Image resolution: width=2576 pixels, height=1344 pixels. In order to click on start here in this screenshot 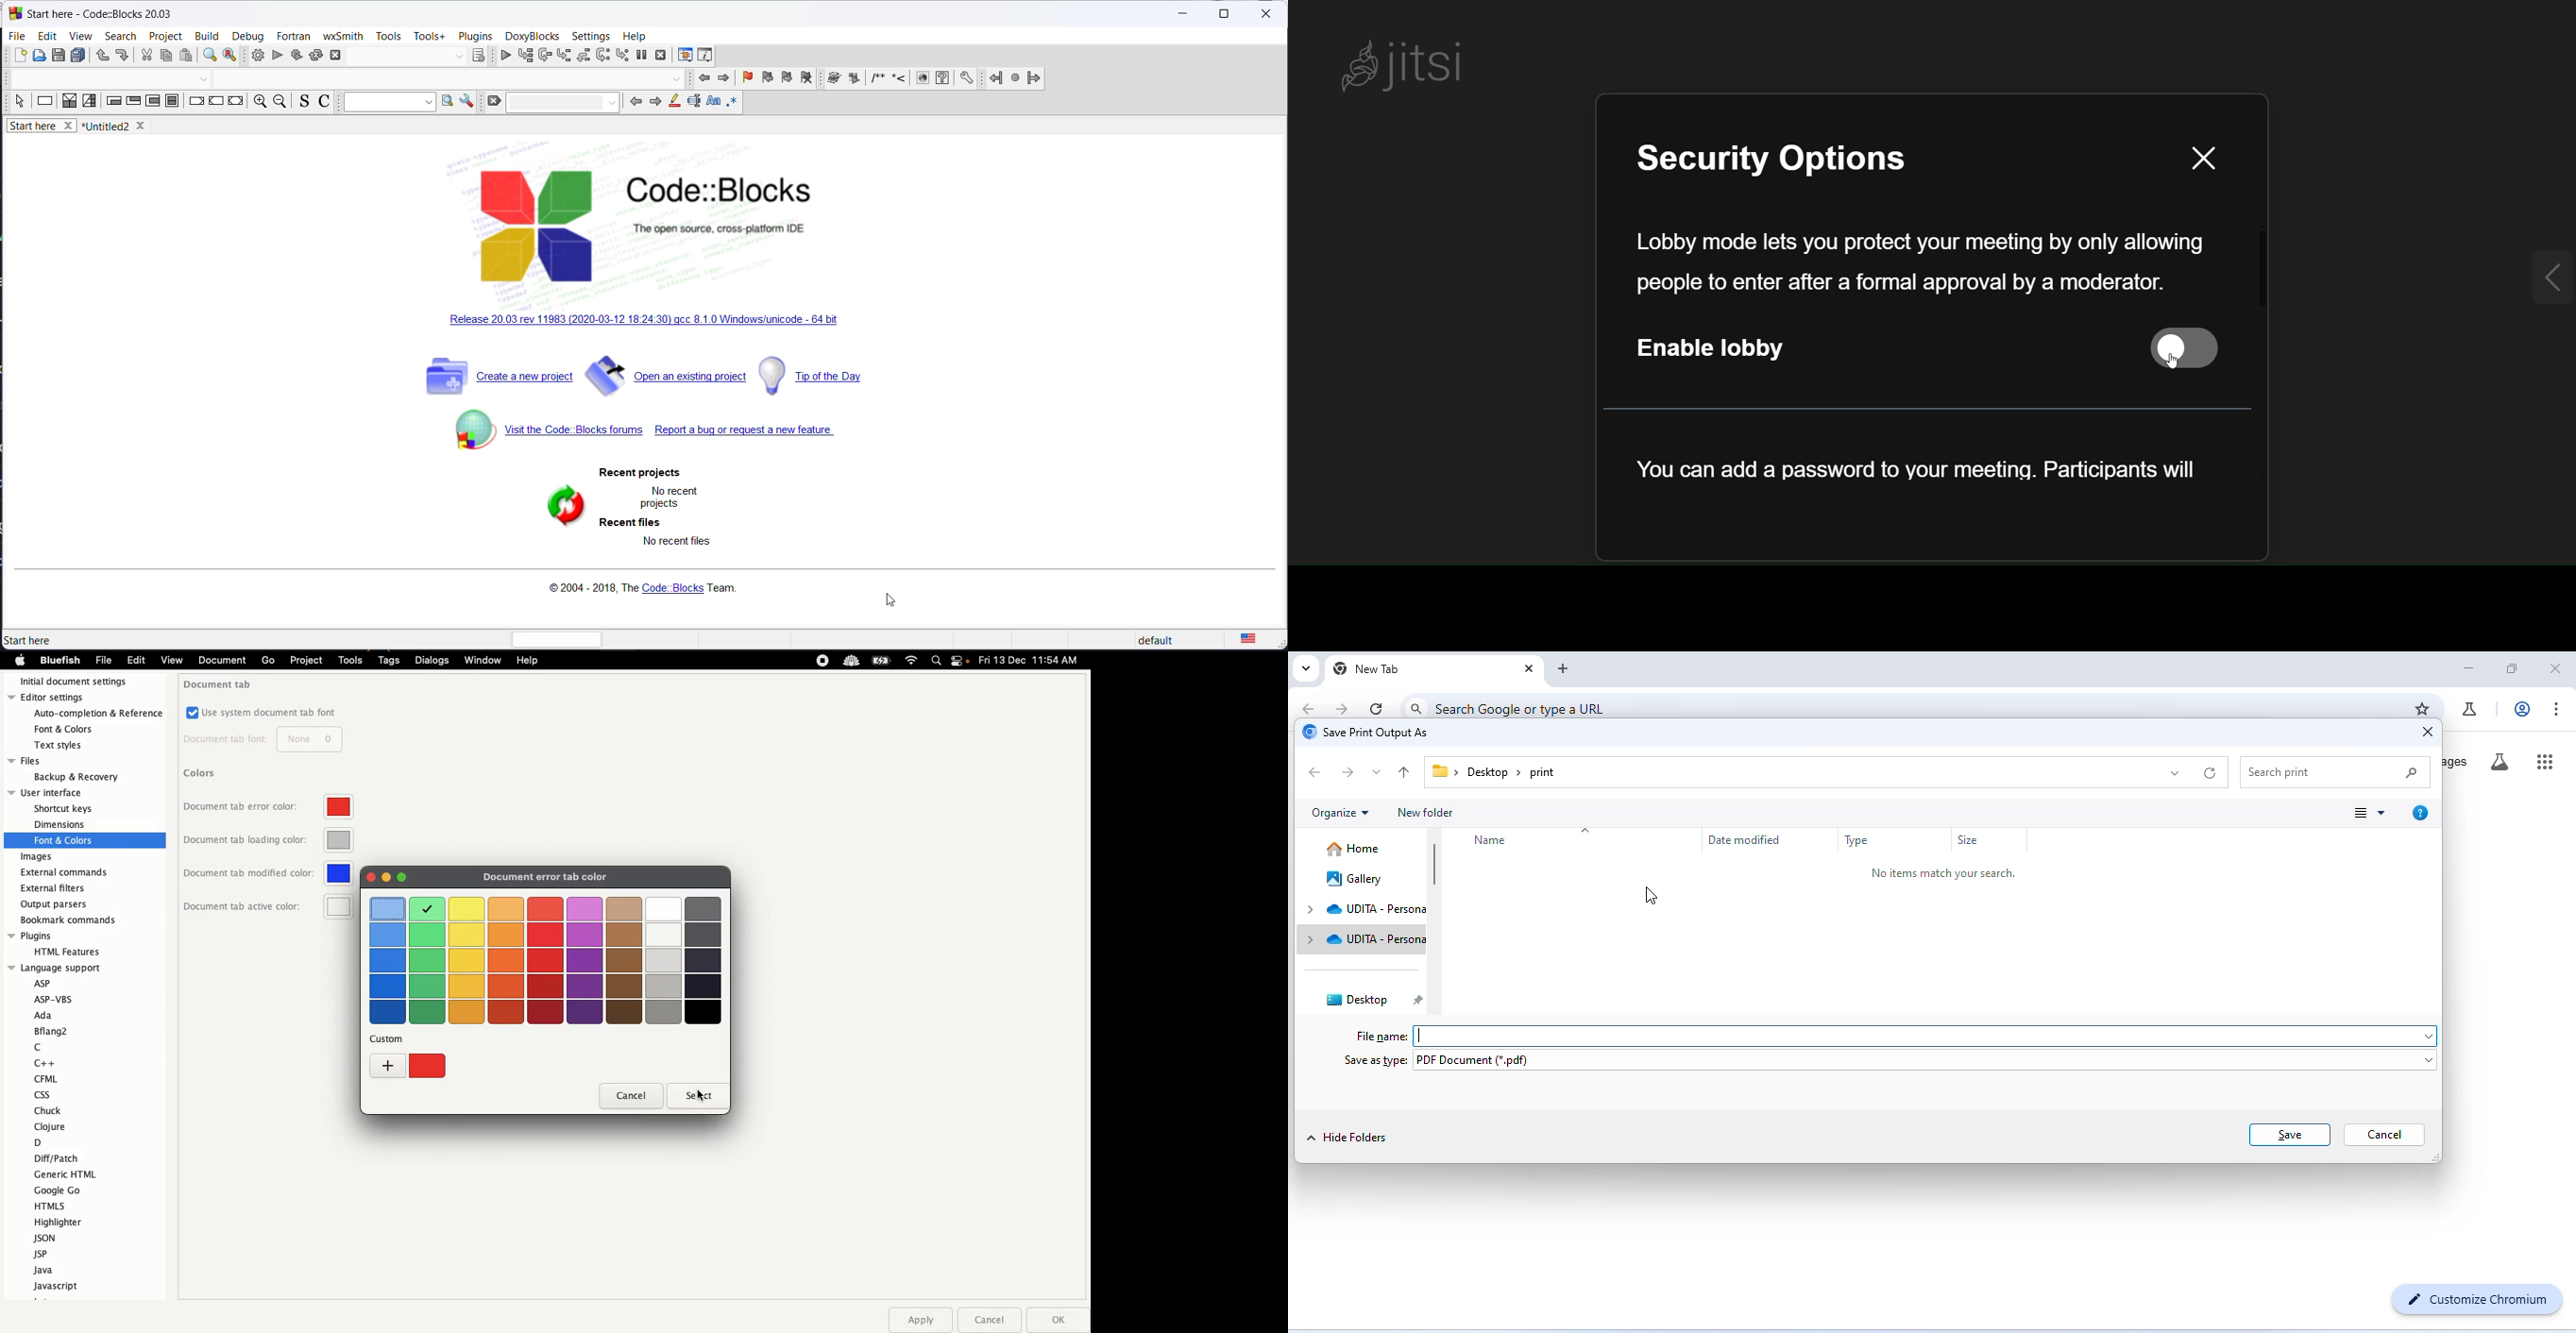, I will do `click(43, 128)`.